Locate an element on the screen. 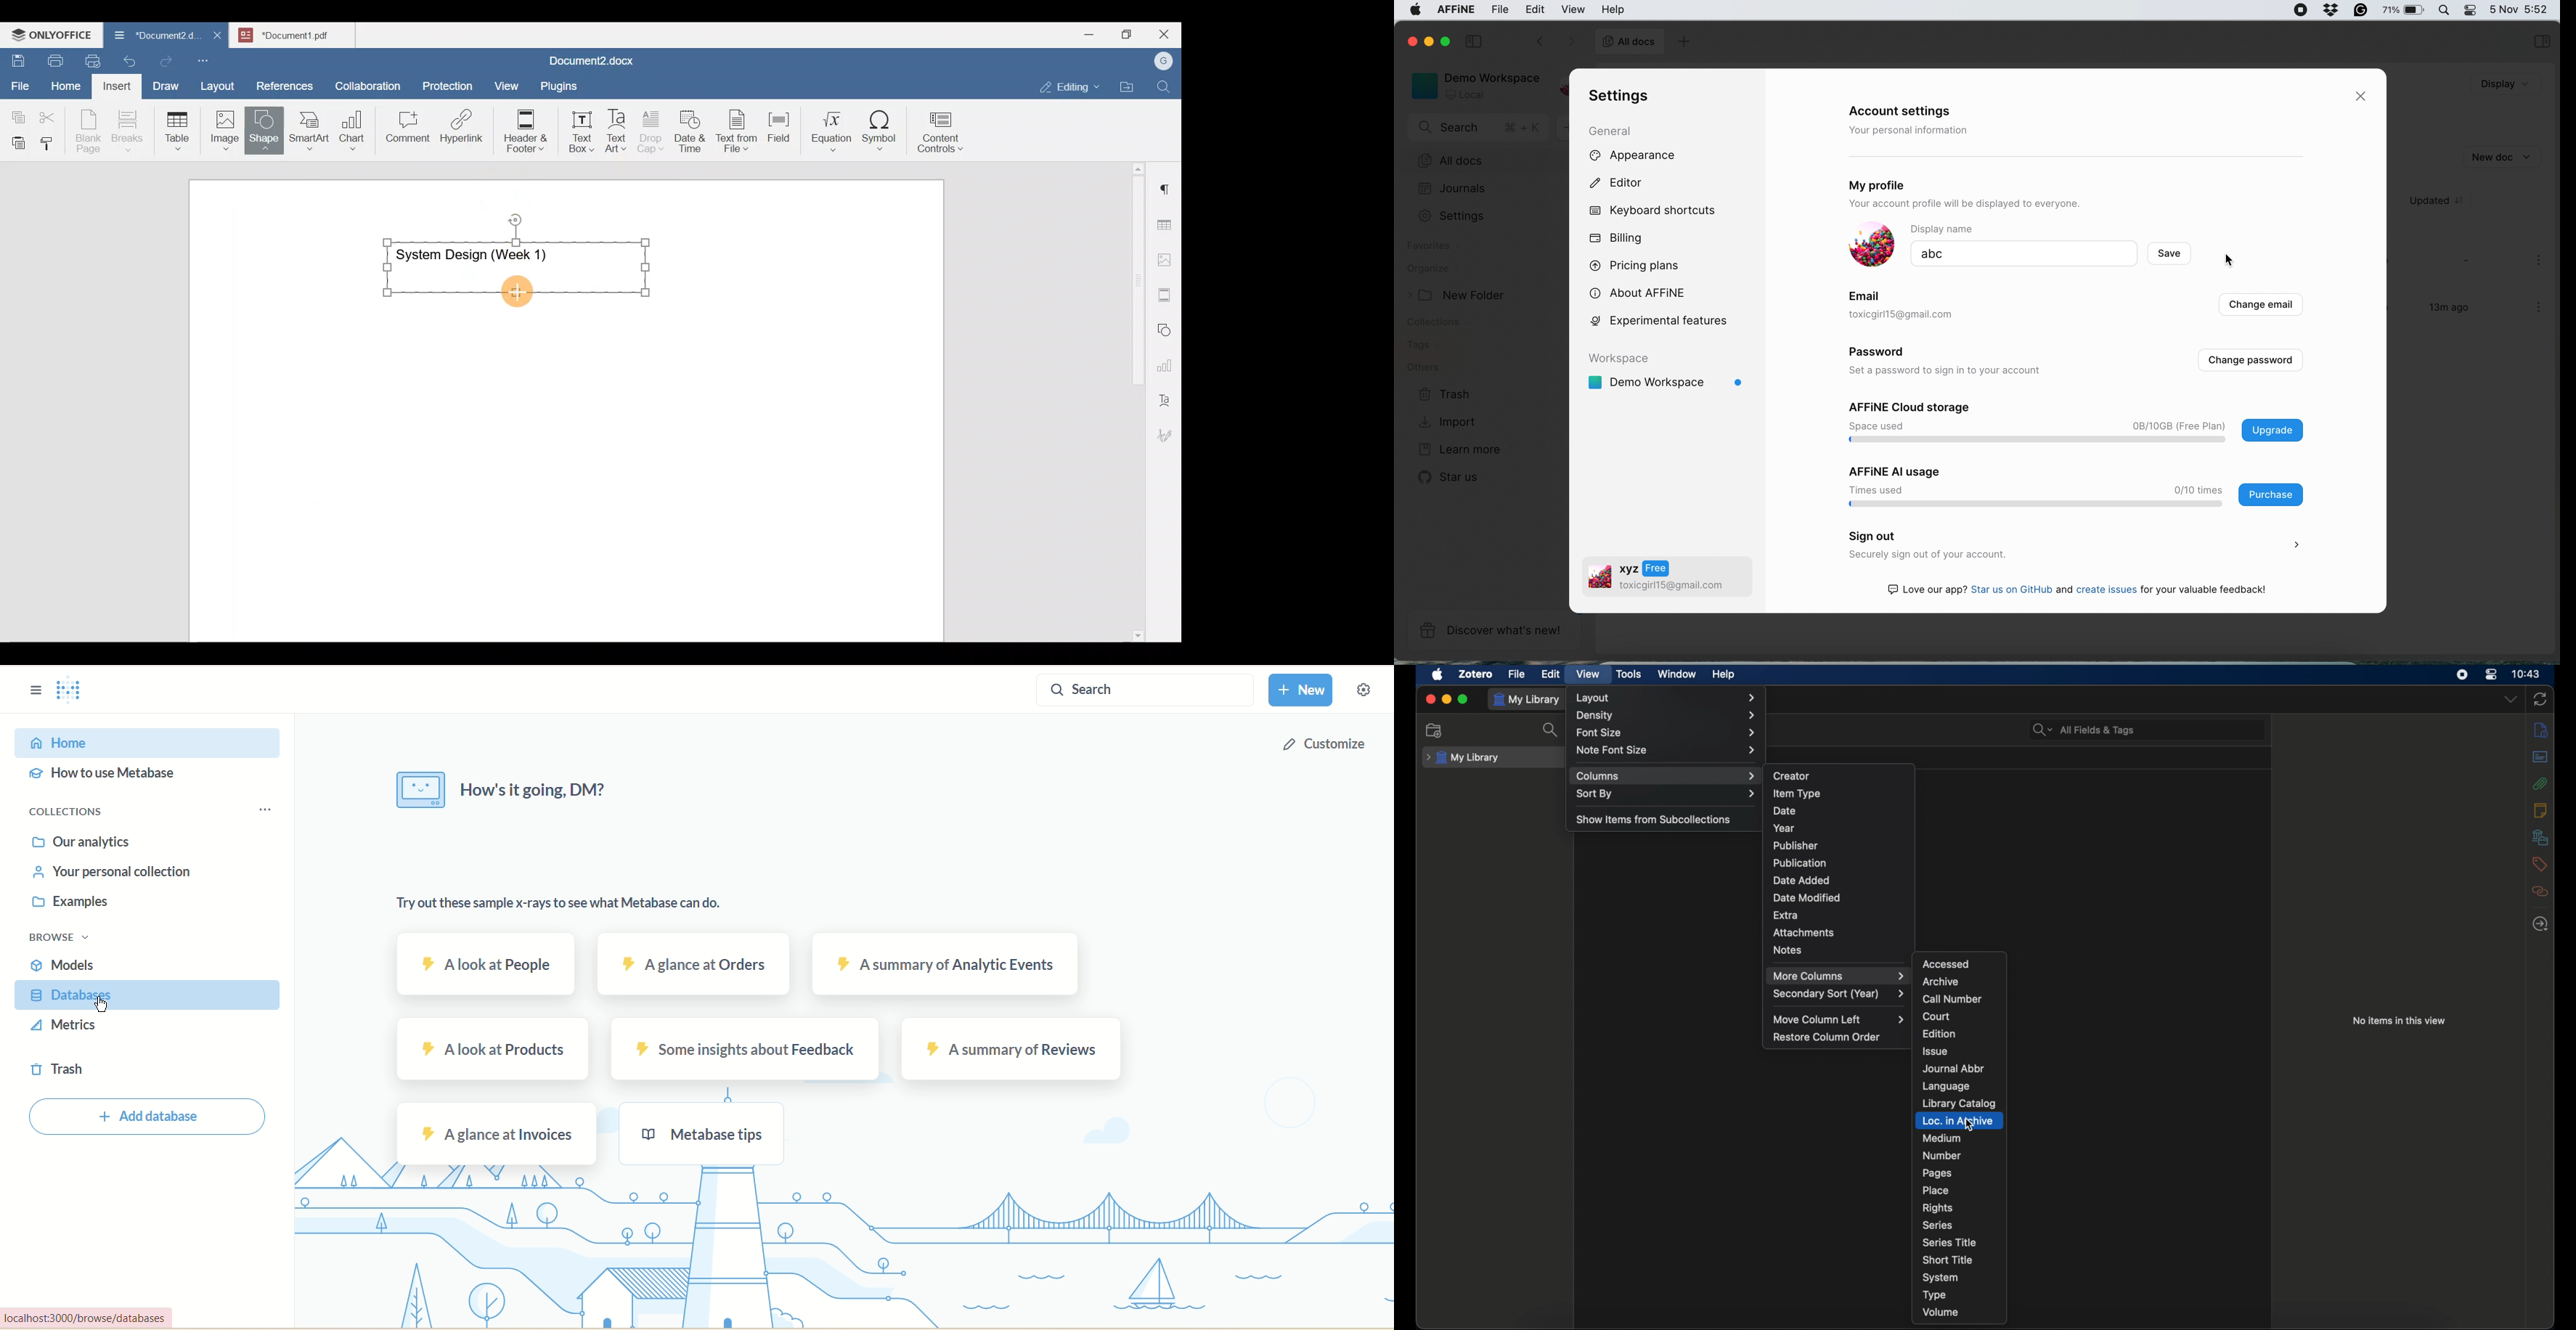 This screenshot has width=2576, height=1344. journal abbr is located at coordinates (1956, 1069).